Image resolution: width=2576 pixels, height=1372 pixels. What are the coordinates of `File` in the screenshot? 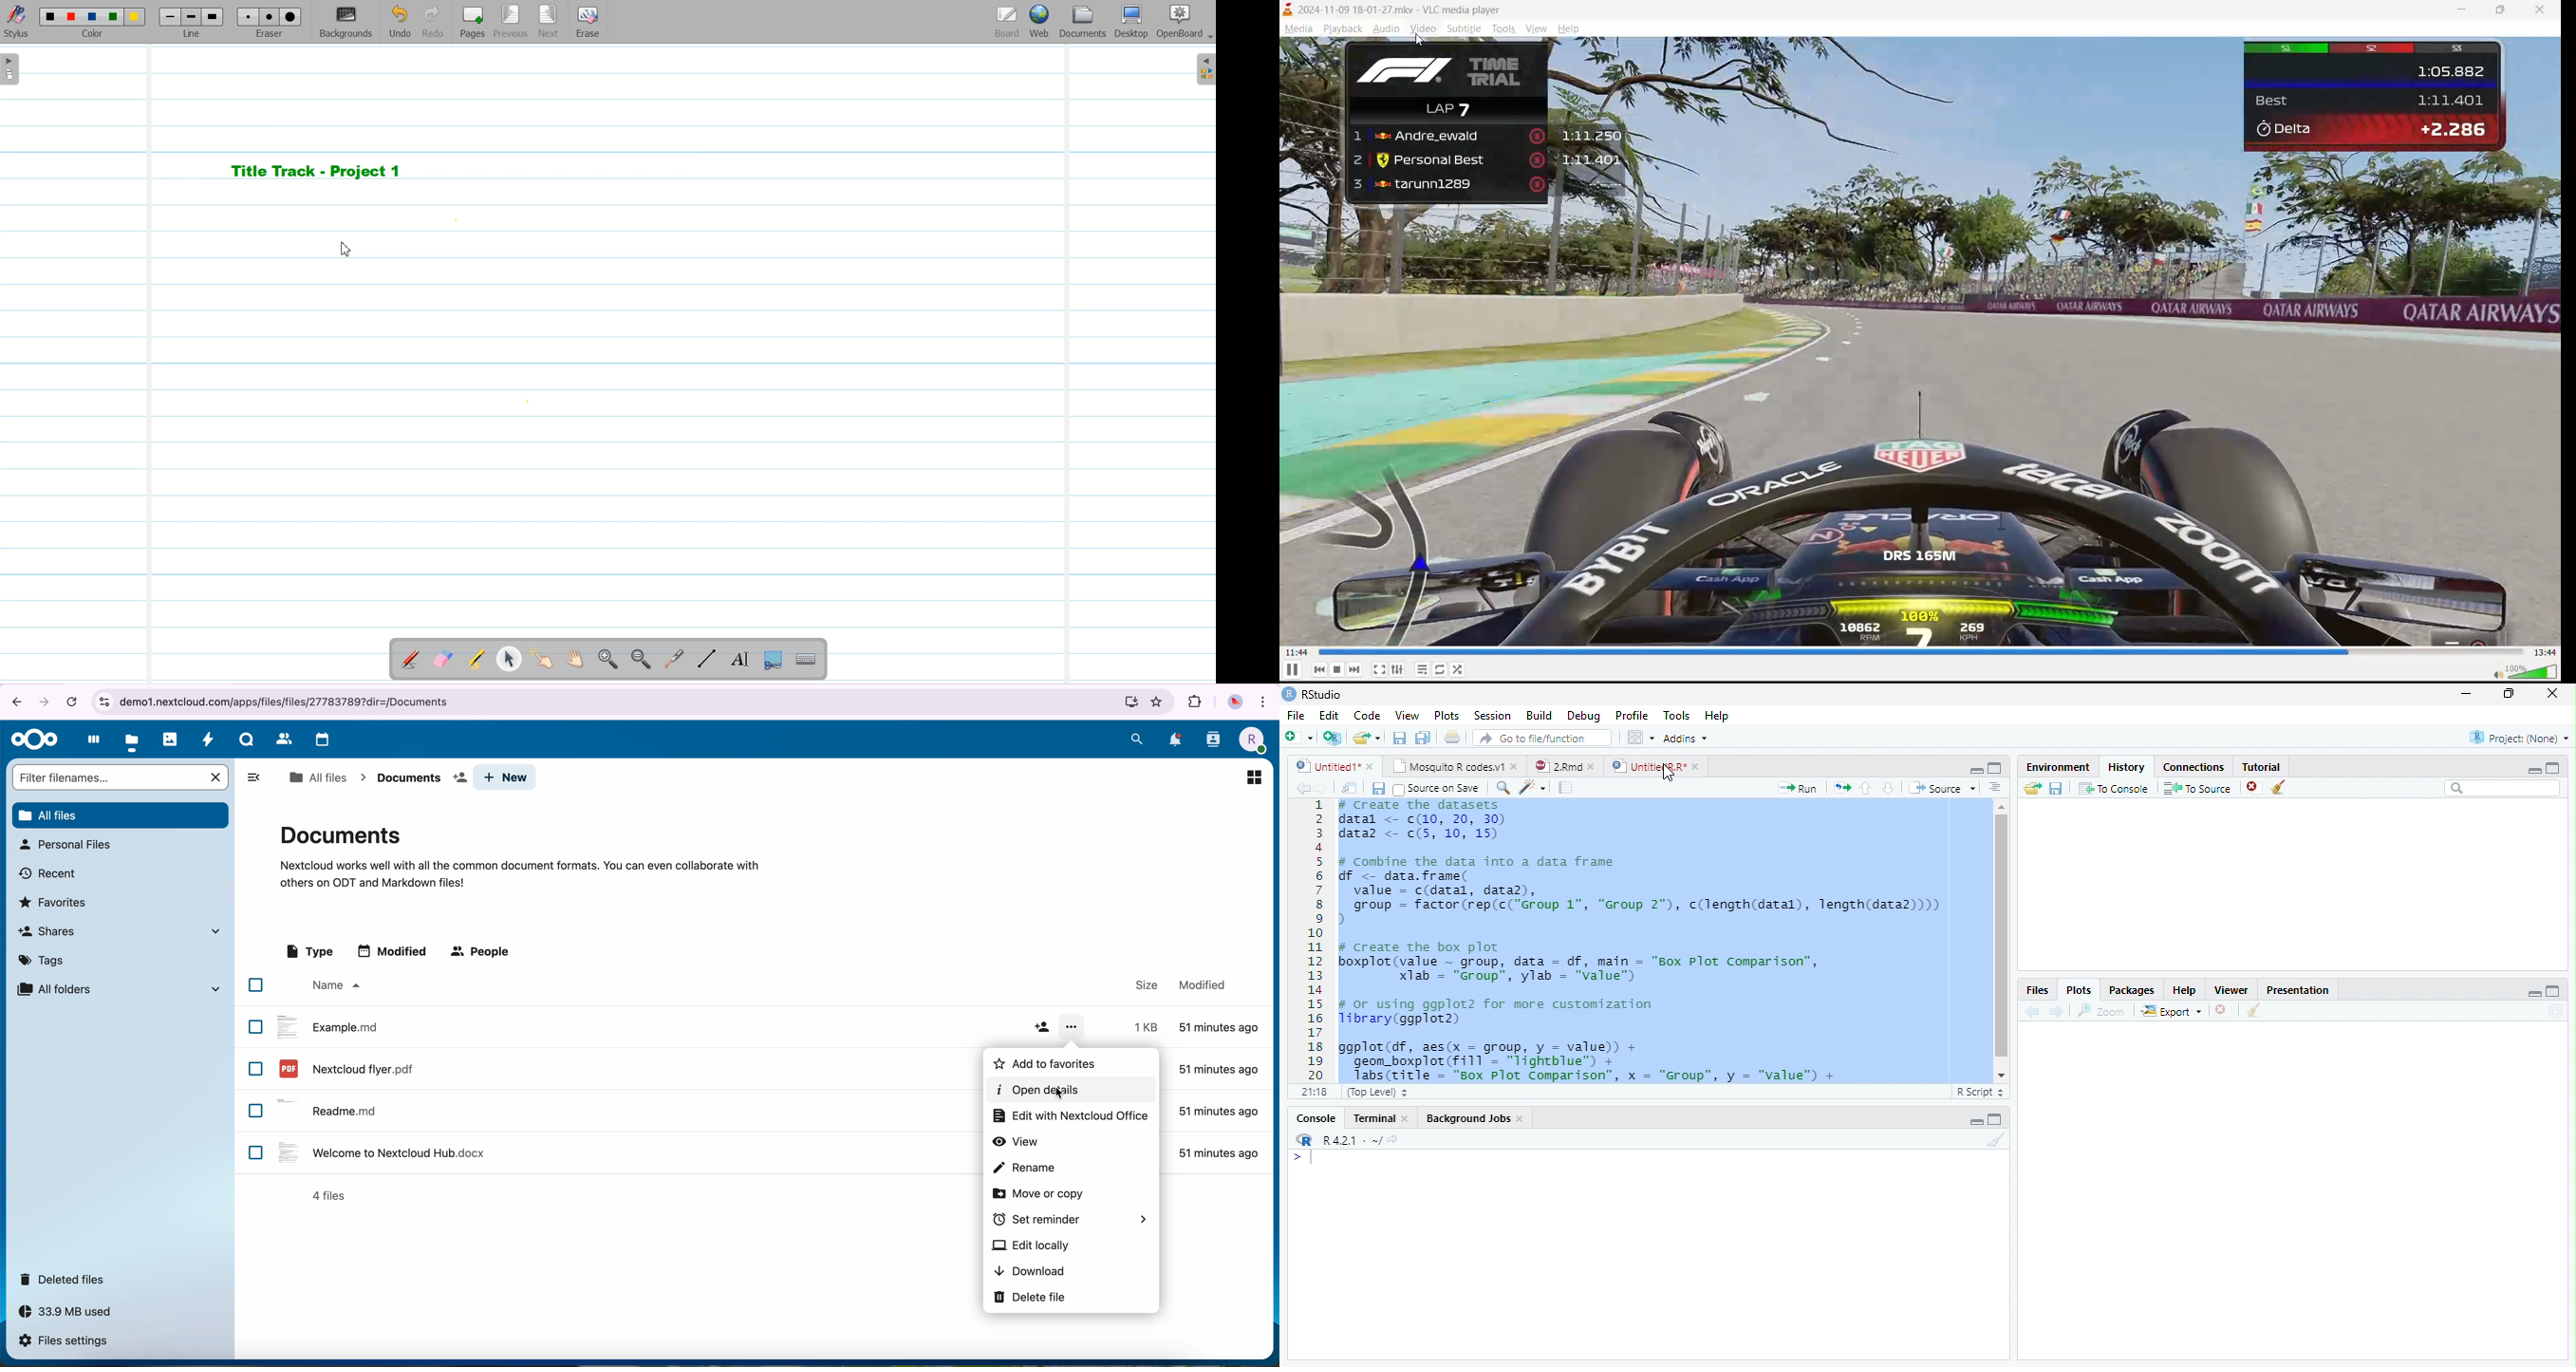 It's located at (1296, 715).